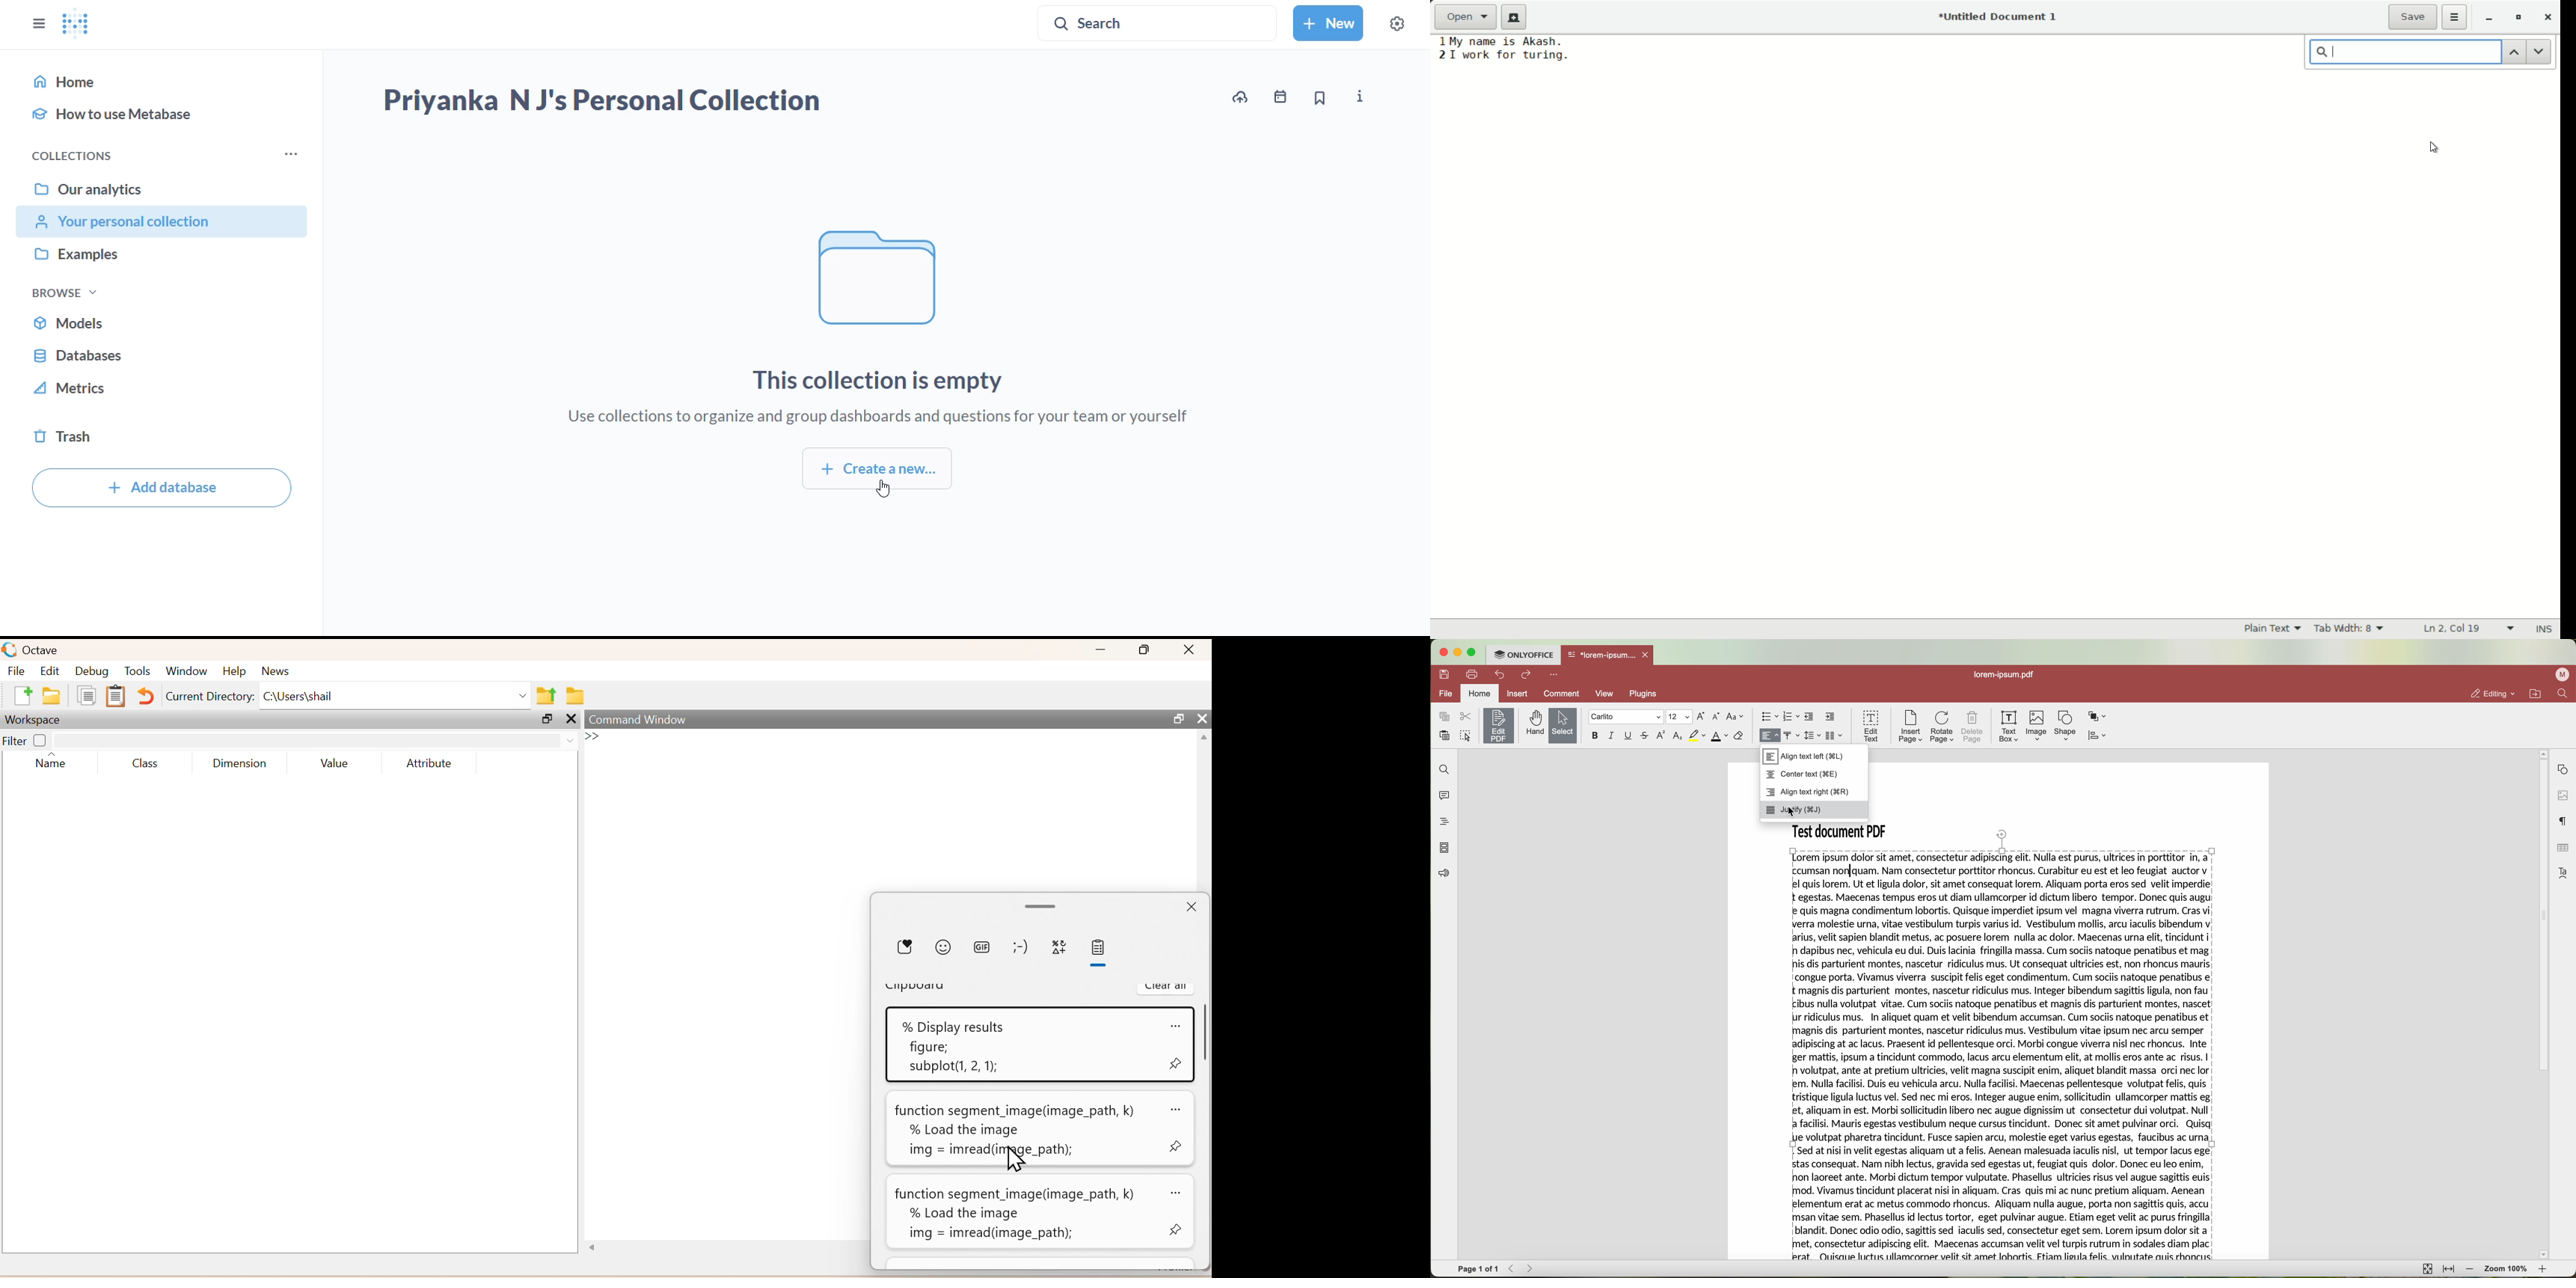 The image size is (2576, 1288). What do you see at coordinates (1596, 736) in the screenshot?
I see `bold` at bounding box center [1596, 736].